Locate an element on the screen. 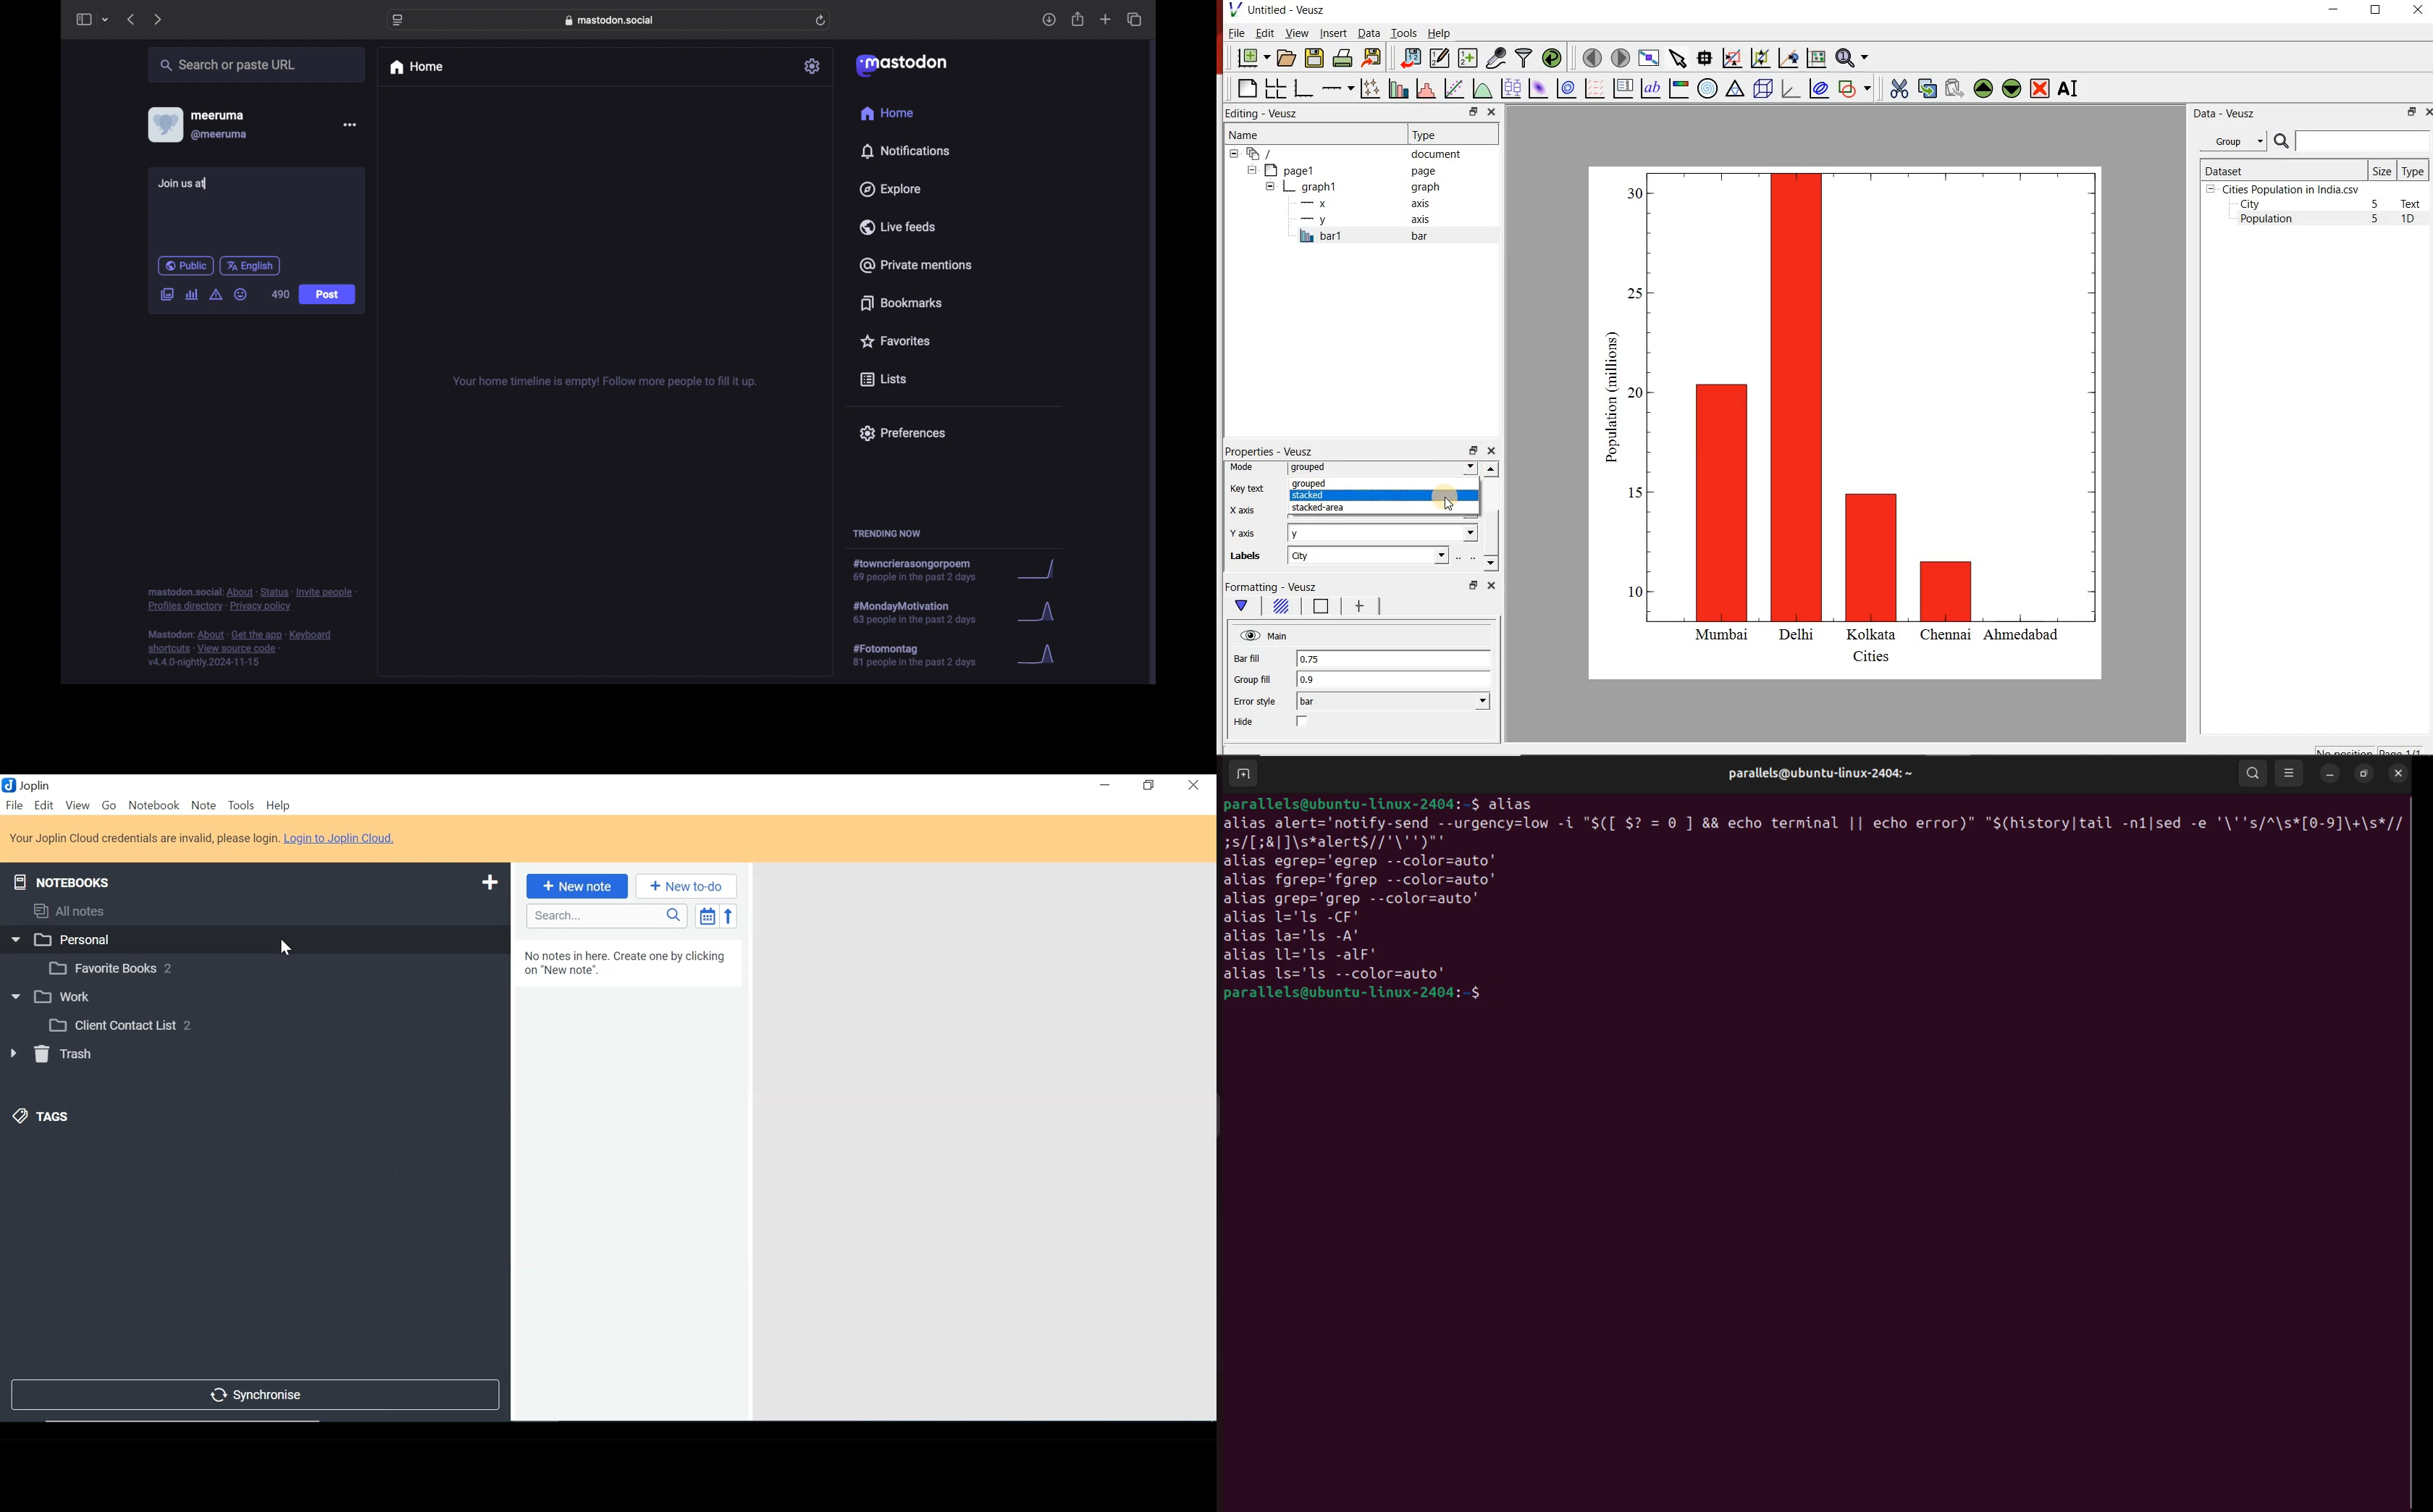 This screenshot has width=2436, height=1512. Synchronise is located at coordinates (253, 1396).